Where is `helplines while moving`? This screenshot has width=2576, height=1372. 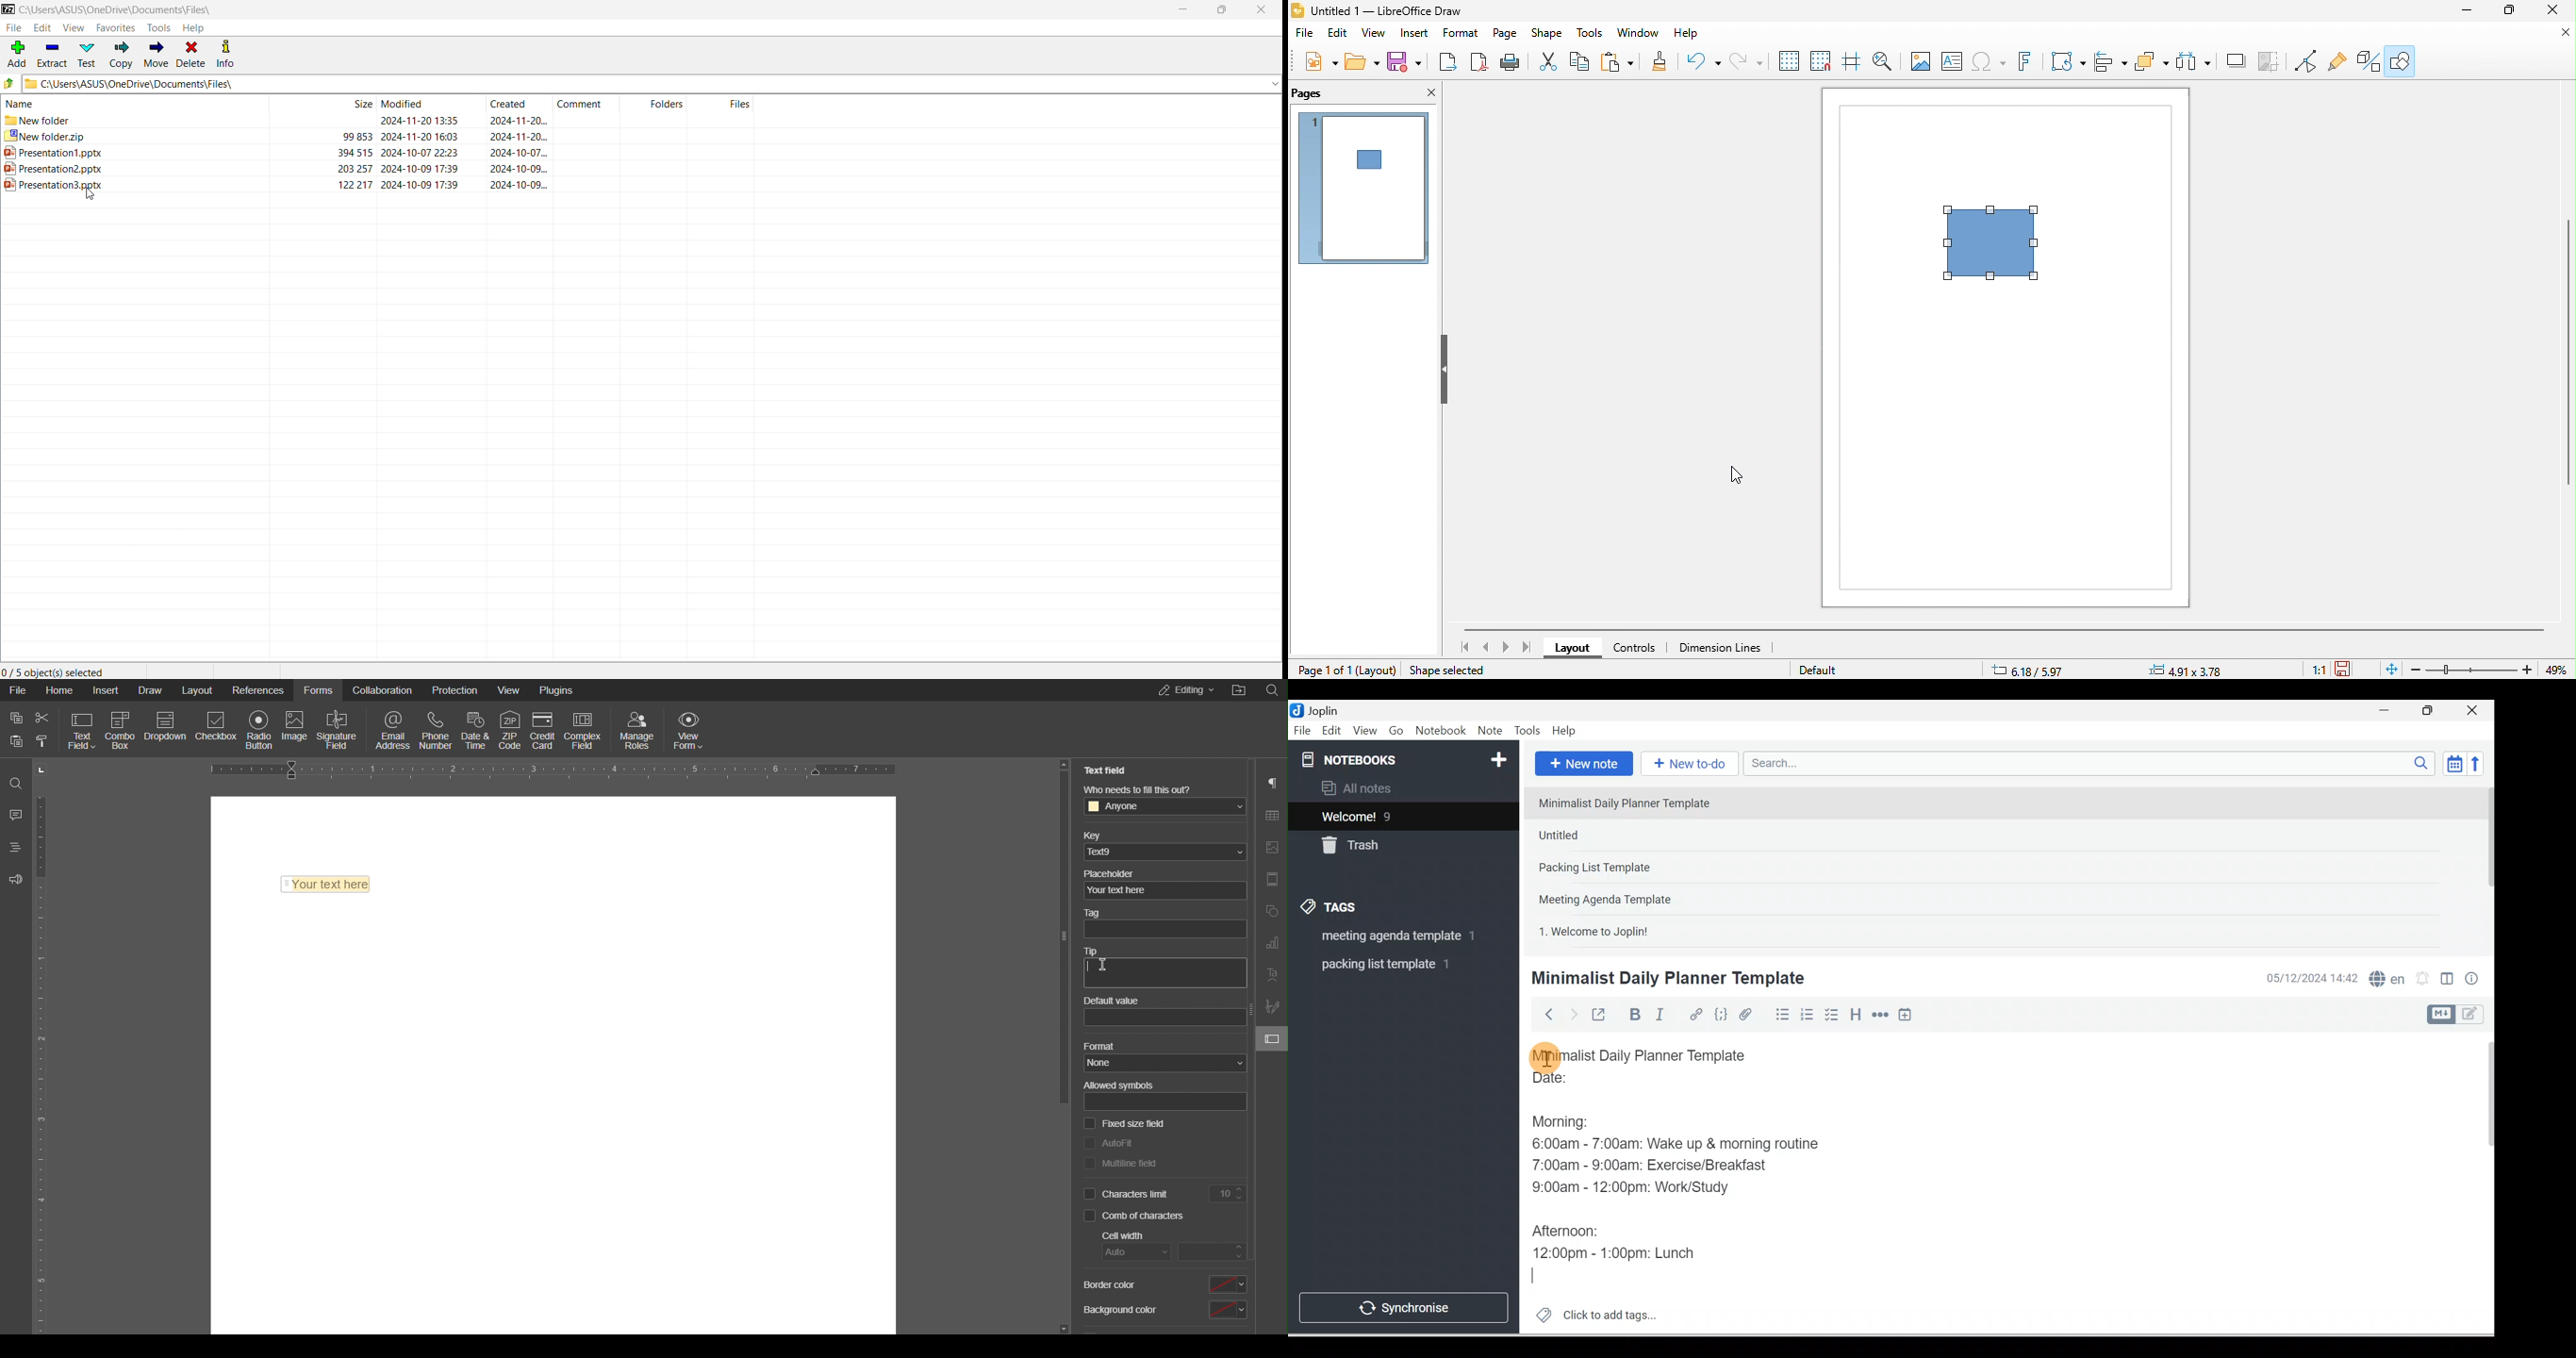 helplines while moving is located at coordinates (1857, 62).